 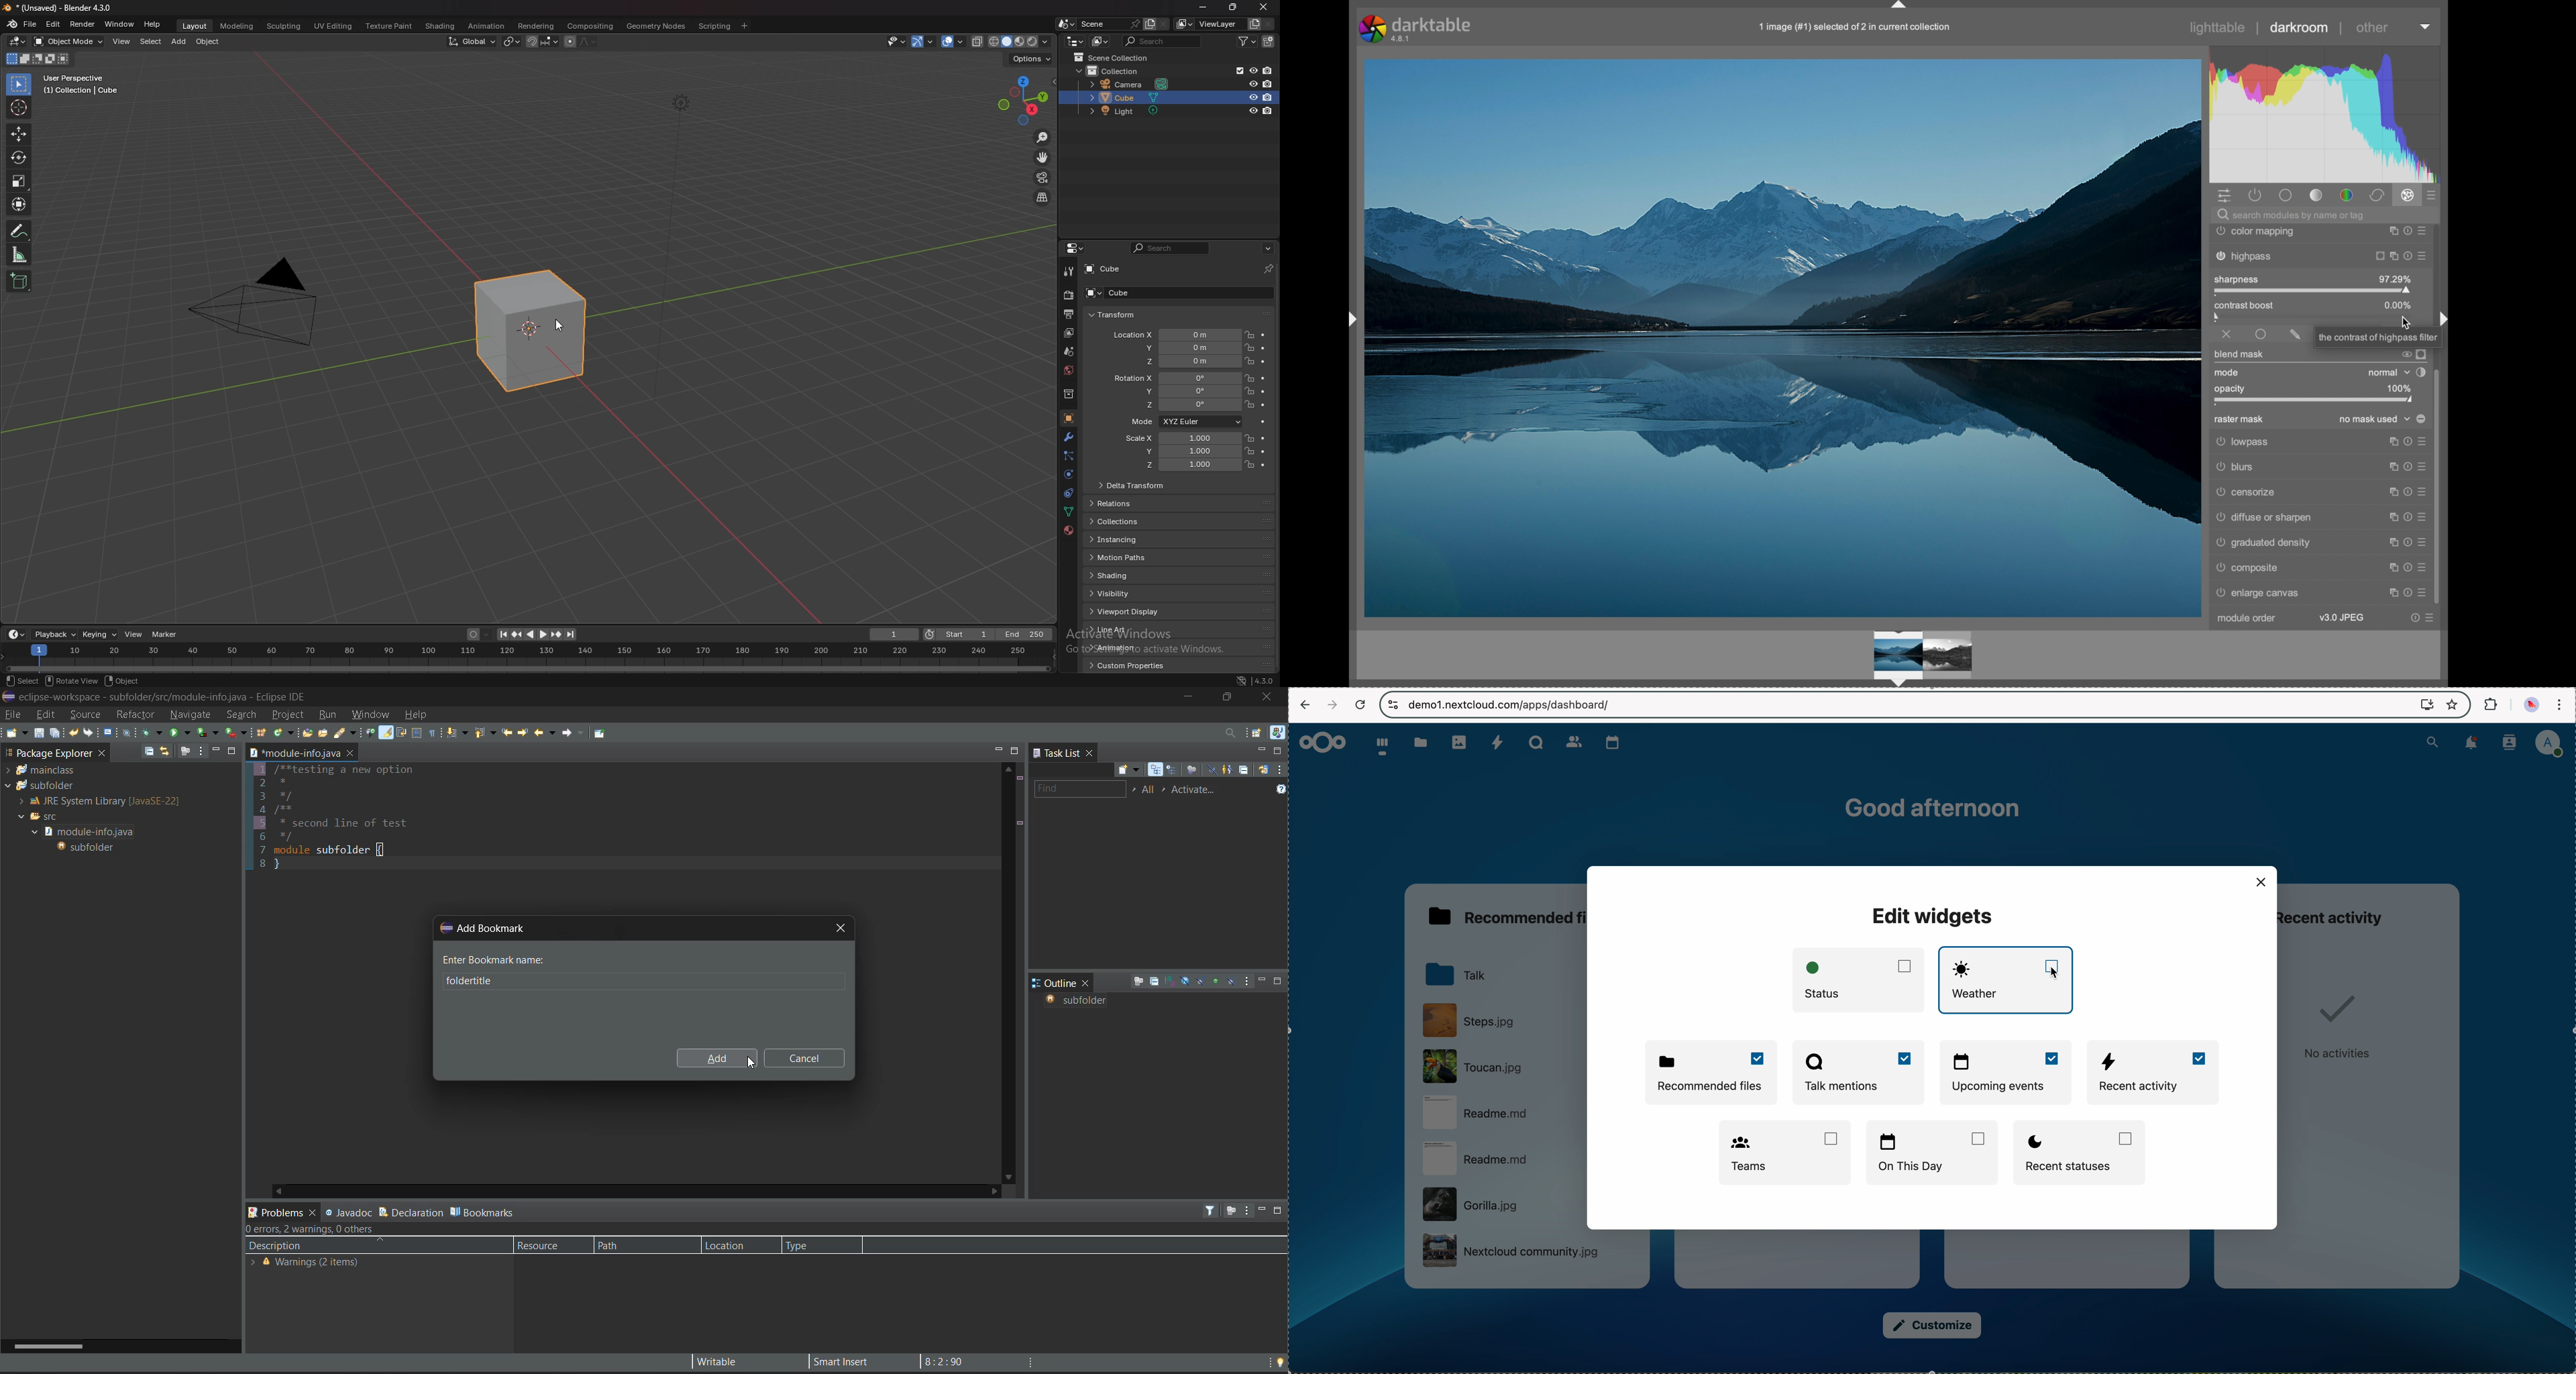 What do you see at coordinates (2296, 335) in the screenshot?
I see `drawn mask` at bounding box center [2296, 335].